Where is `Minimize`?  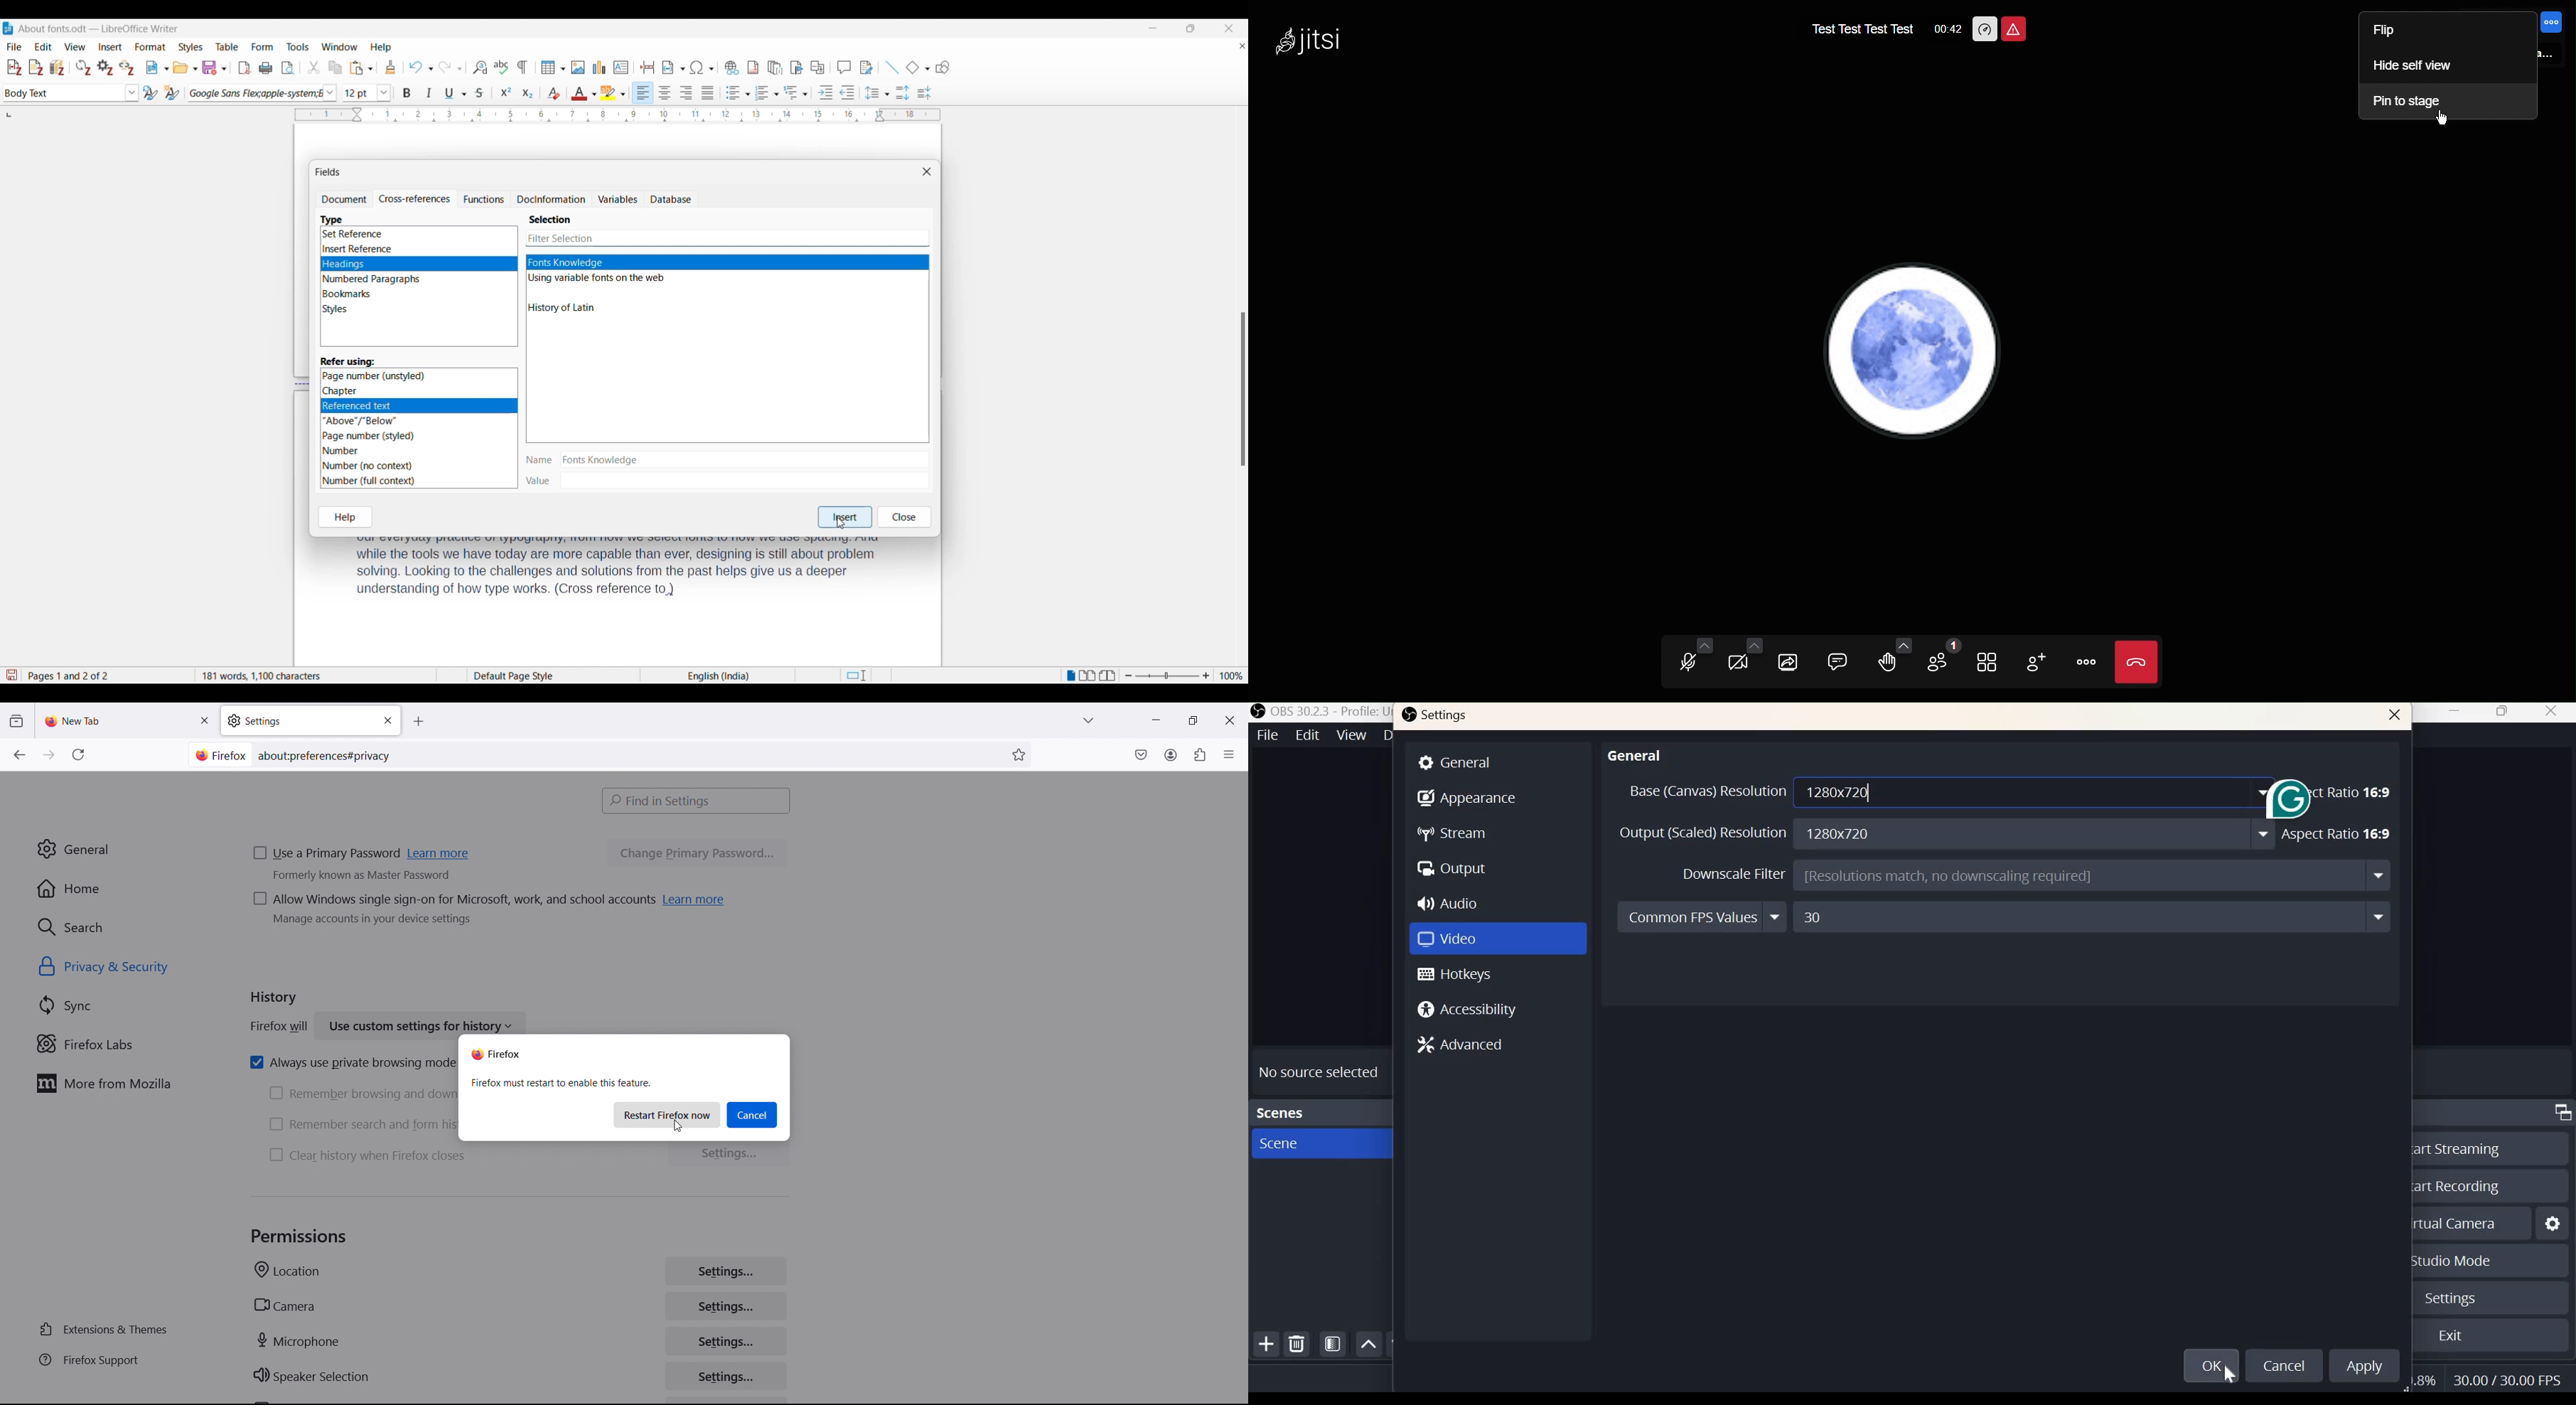 Minimize is located at coordinates (2456, 714).